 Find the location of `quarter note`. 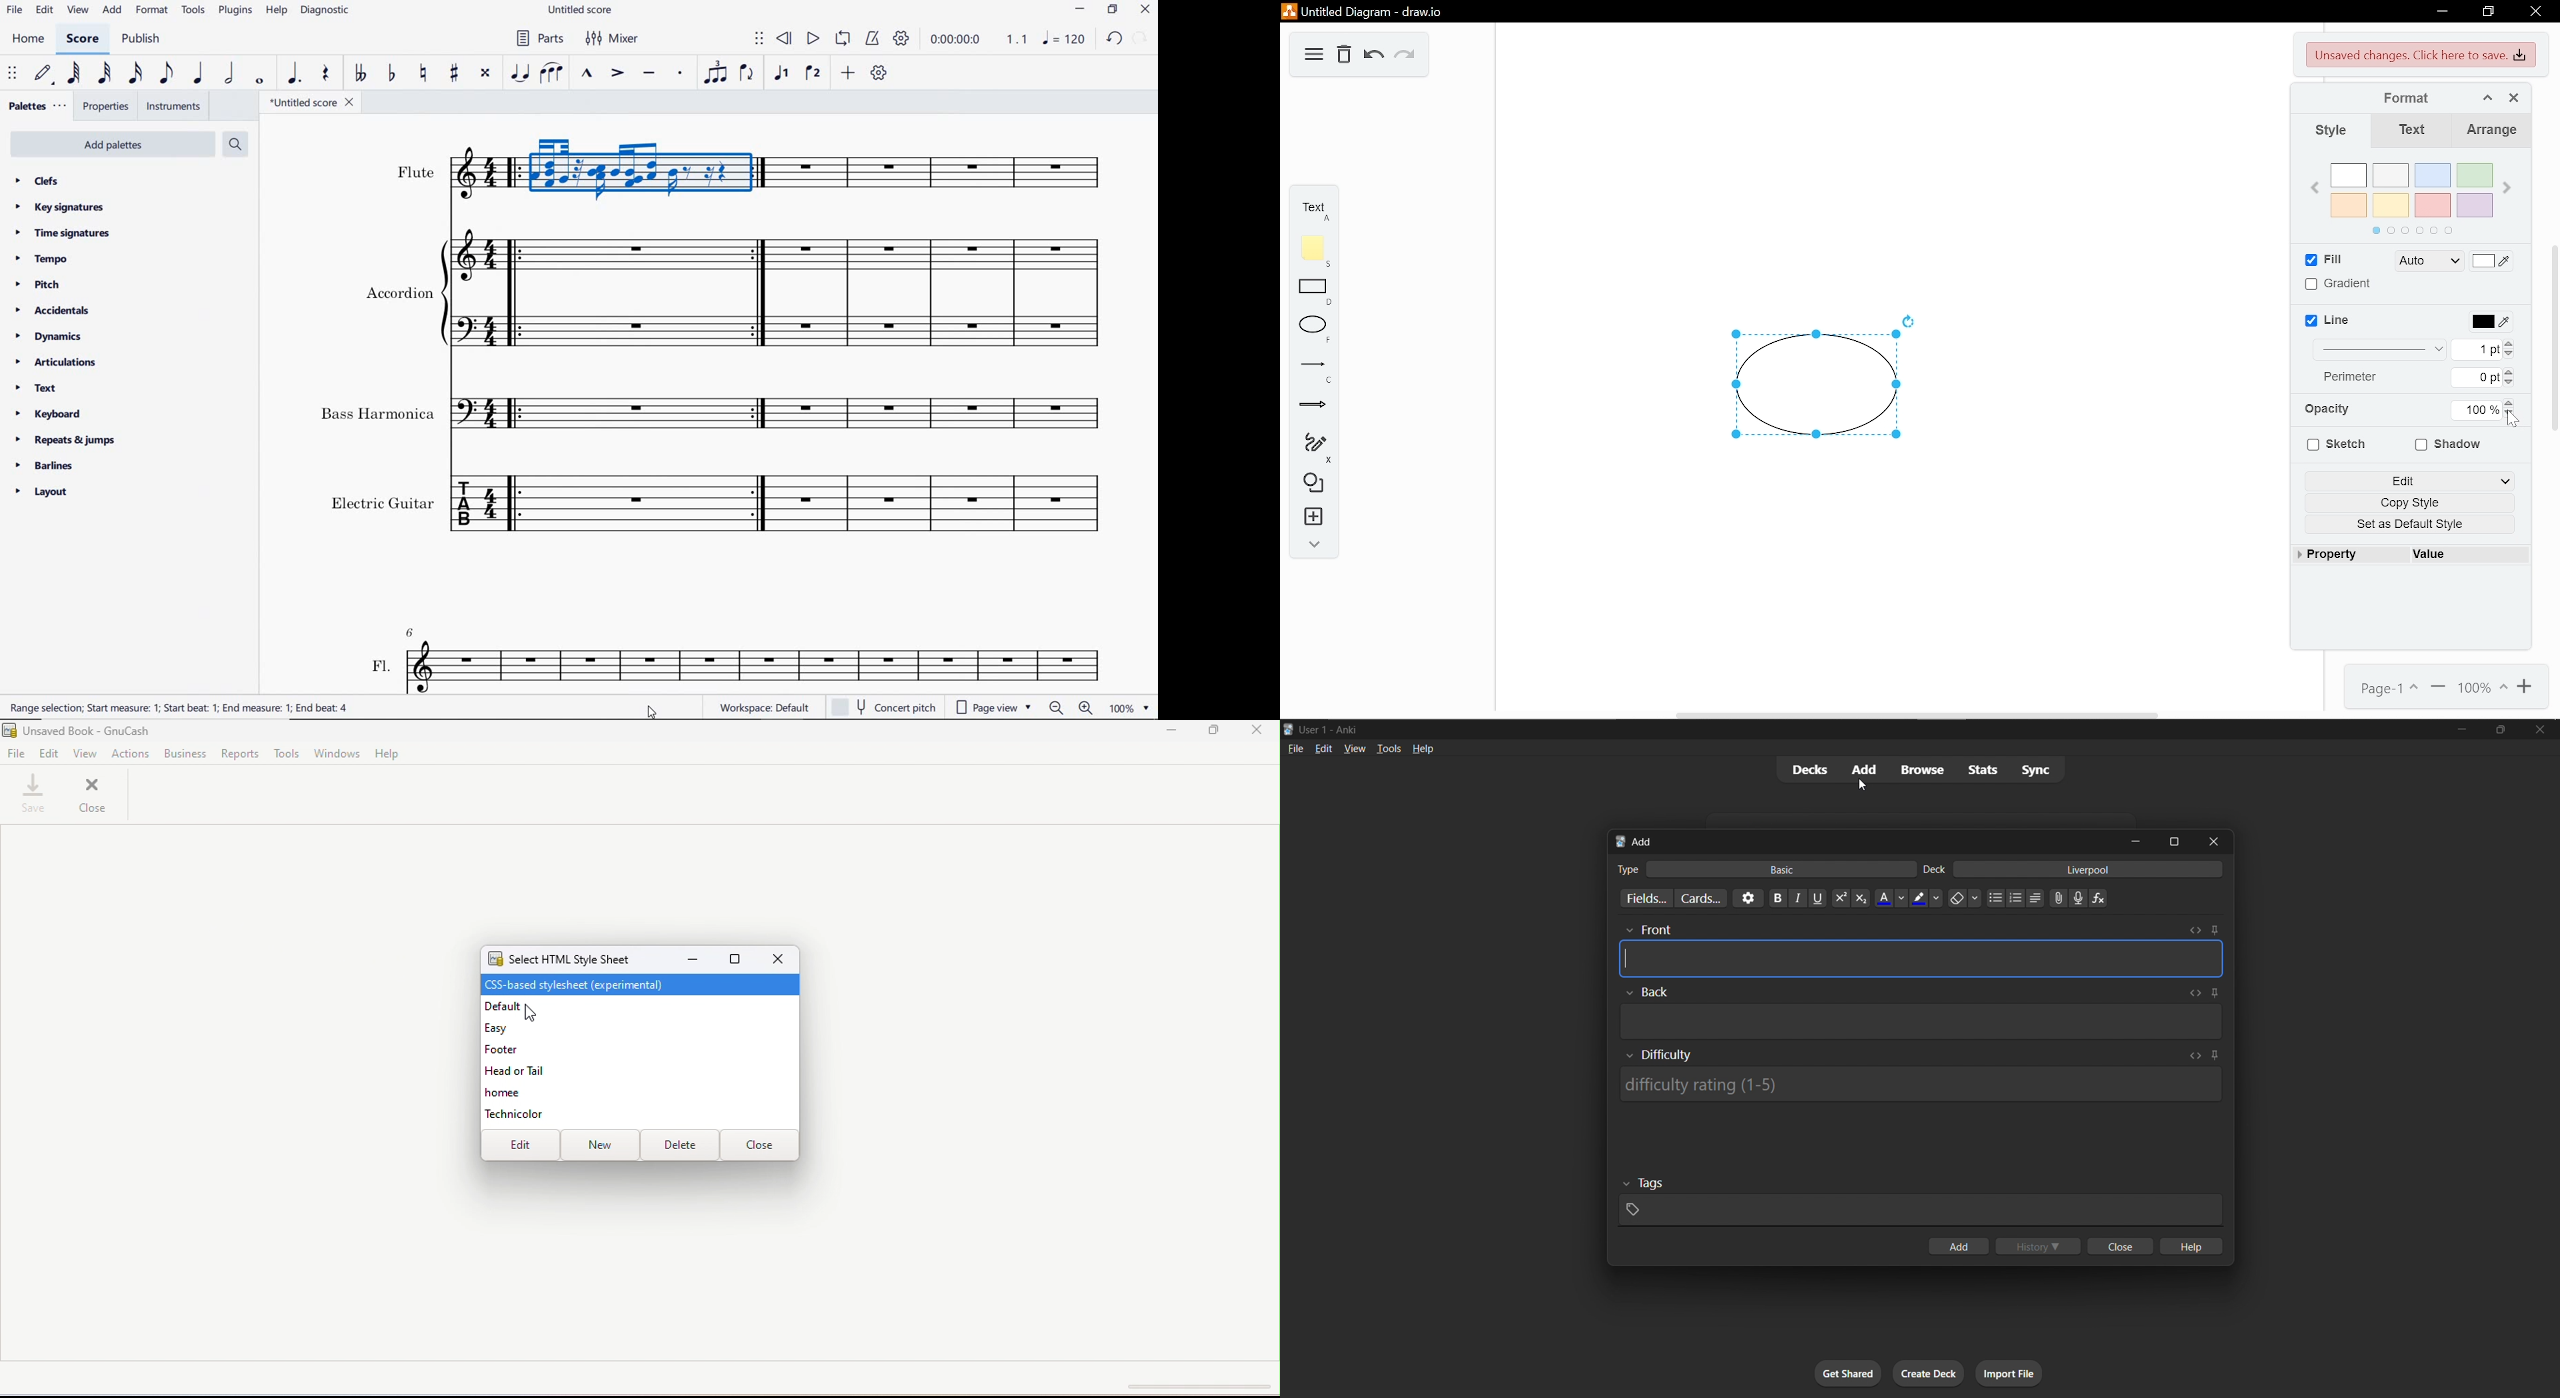

quarter note is located at coordinates (201, 74).